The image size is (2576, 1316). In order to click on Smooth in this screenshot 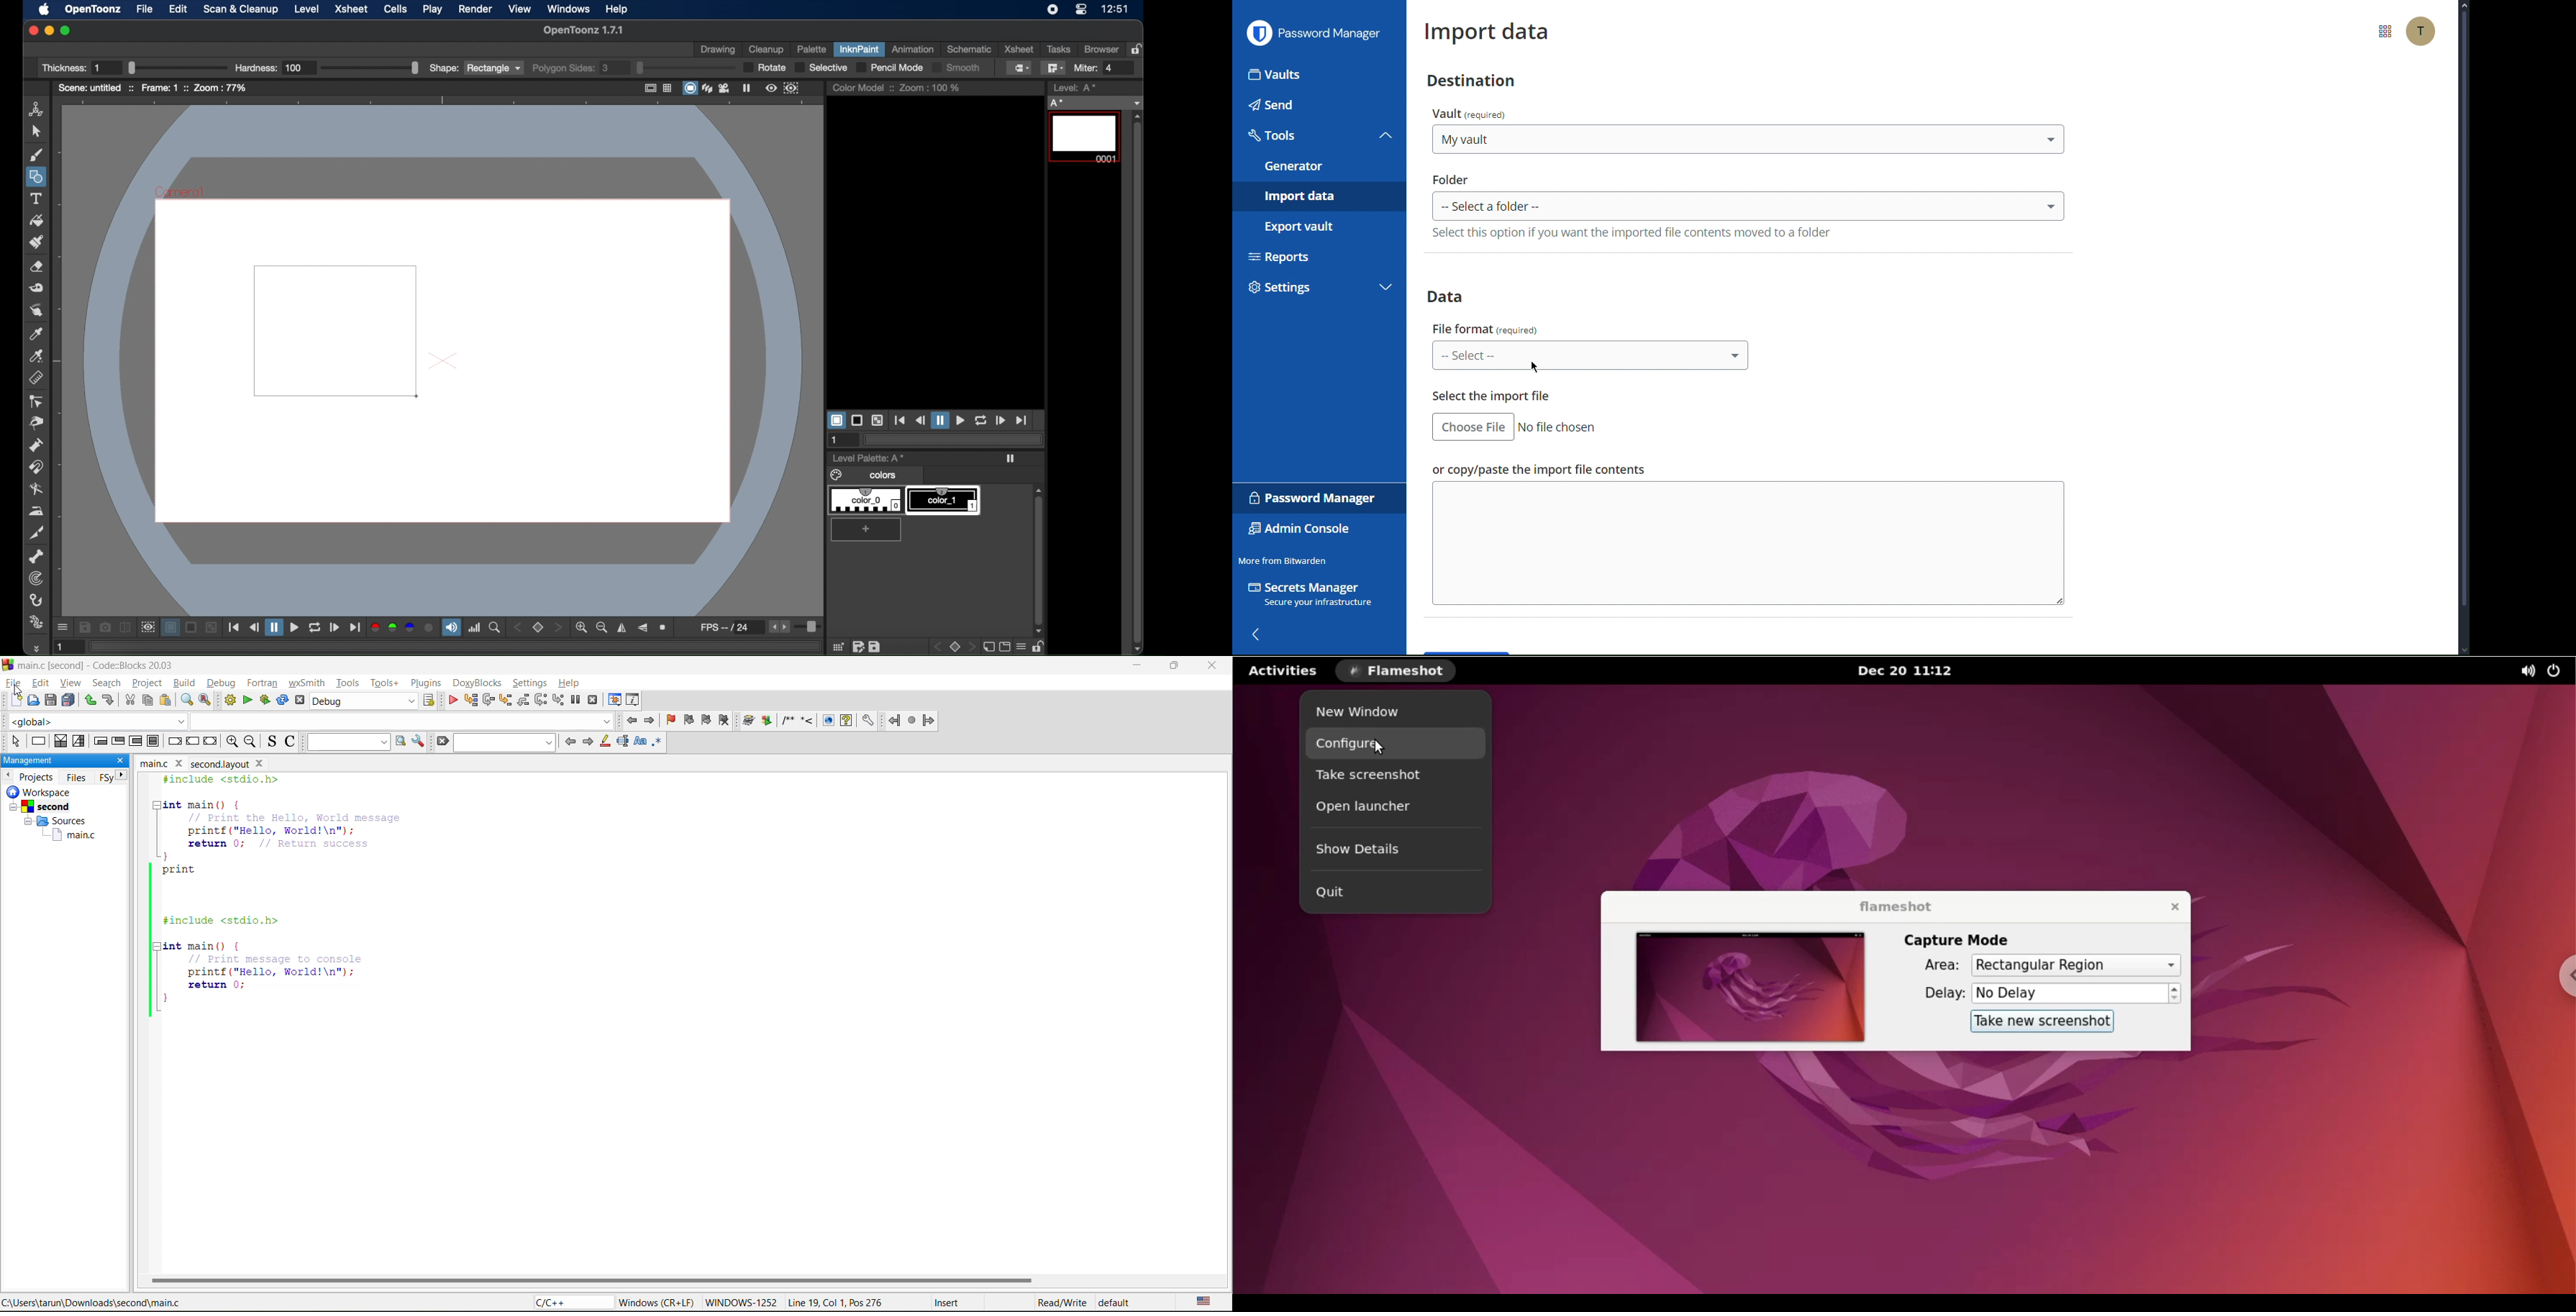, I will do `click(962, 69)`.